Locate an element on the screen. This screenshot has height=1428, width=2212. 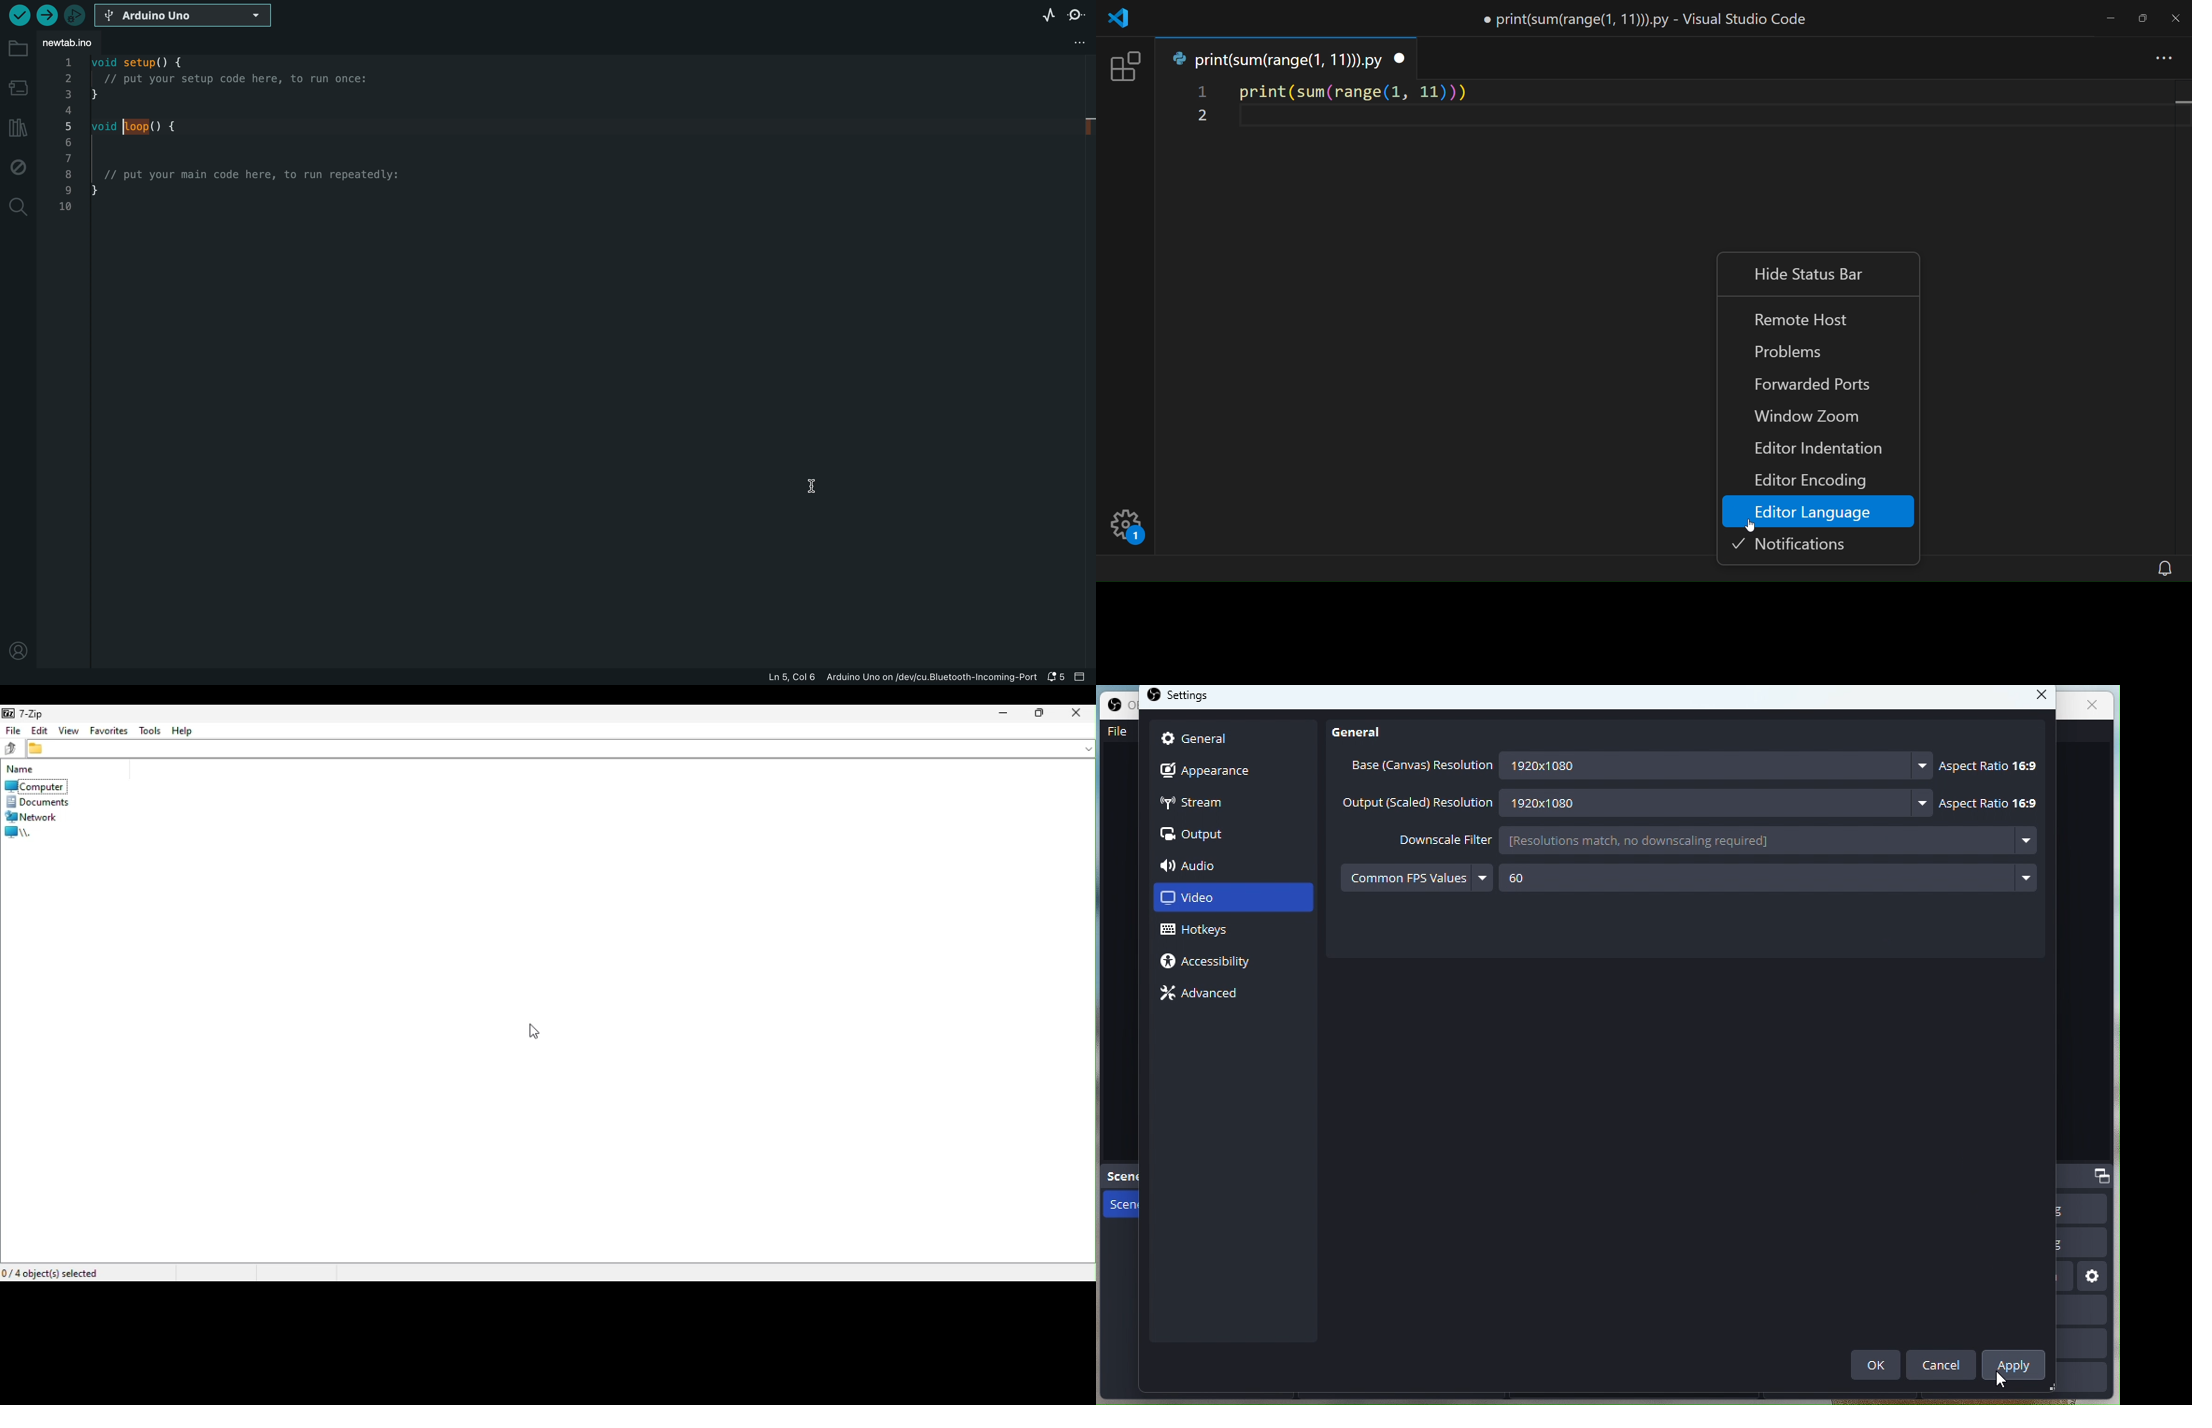
settings is located at coordinates (2095, 1279).